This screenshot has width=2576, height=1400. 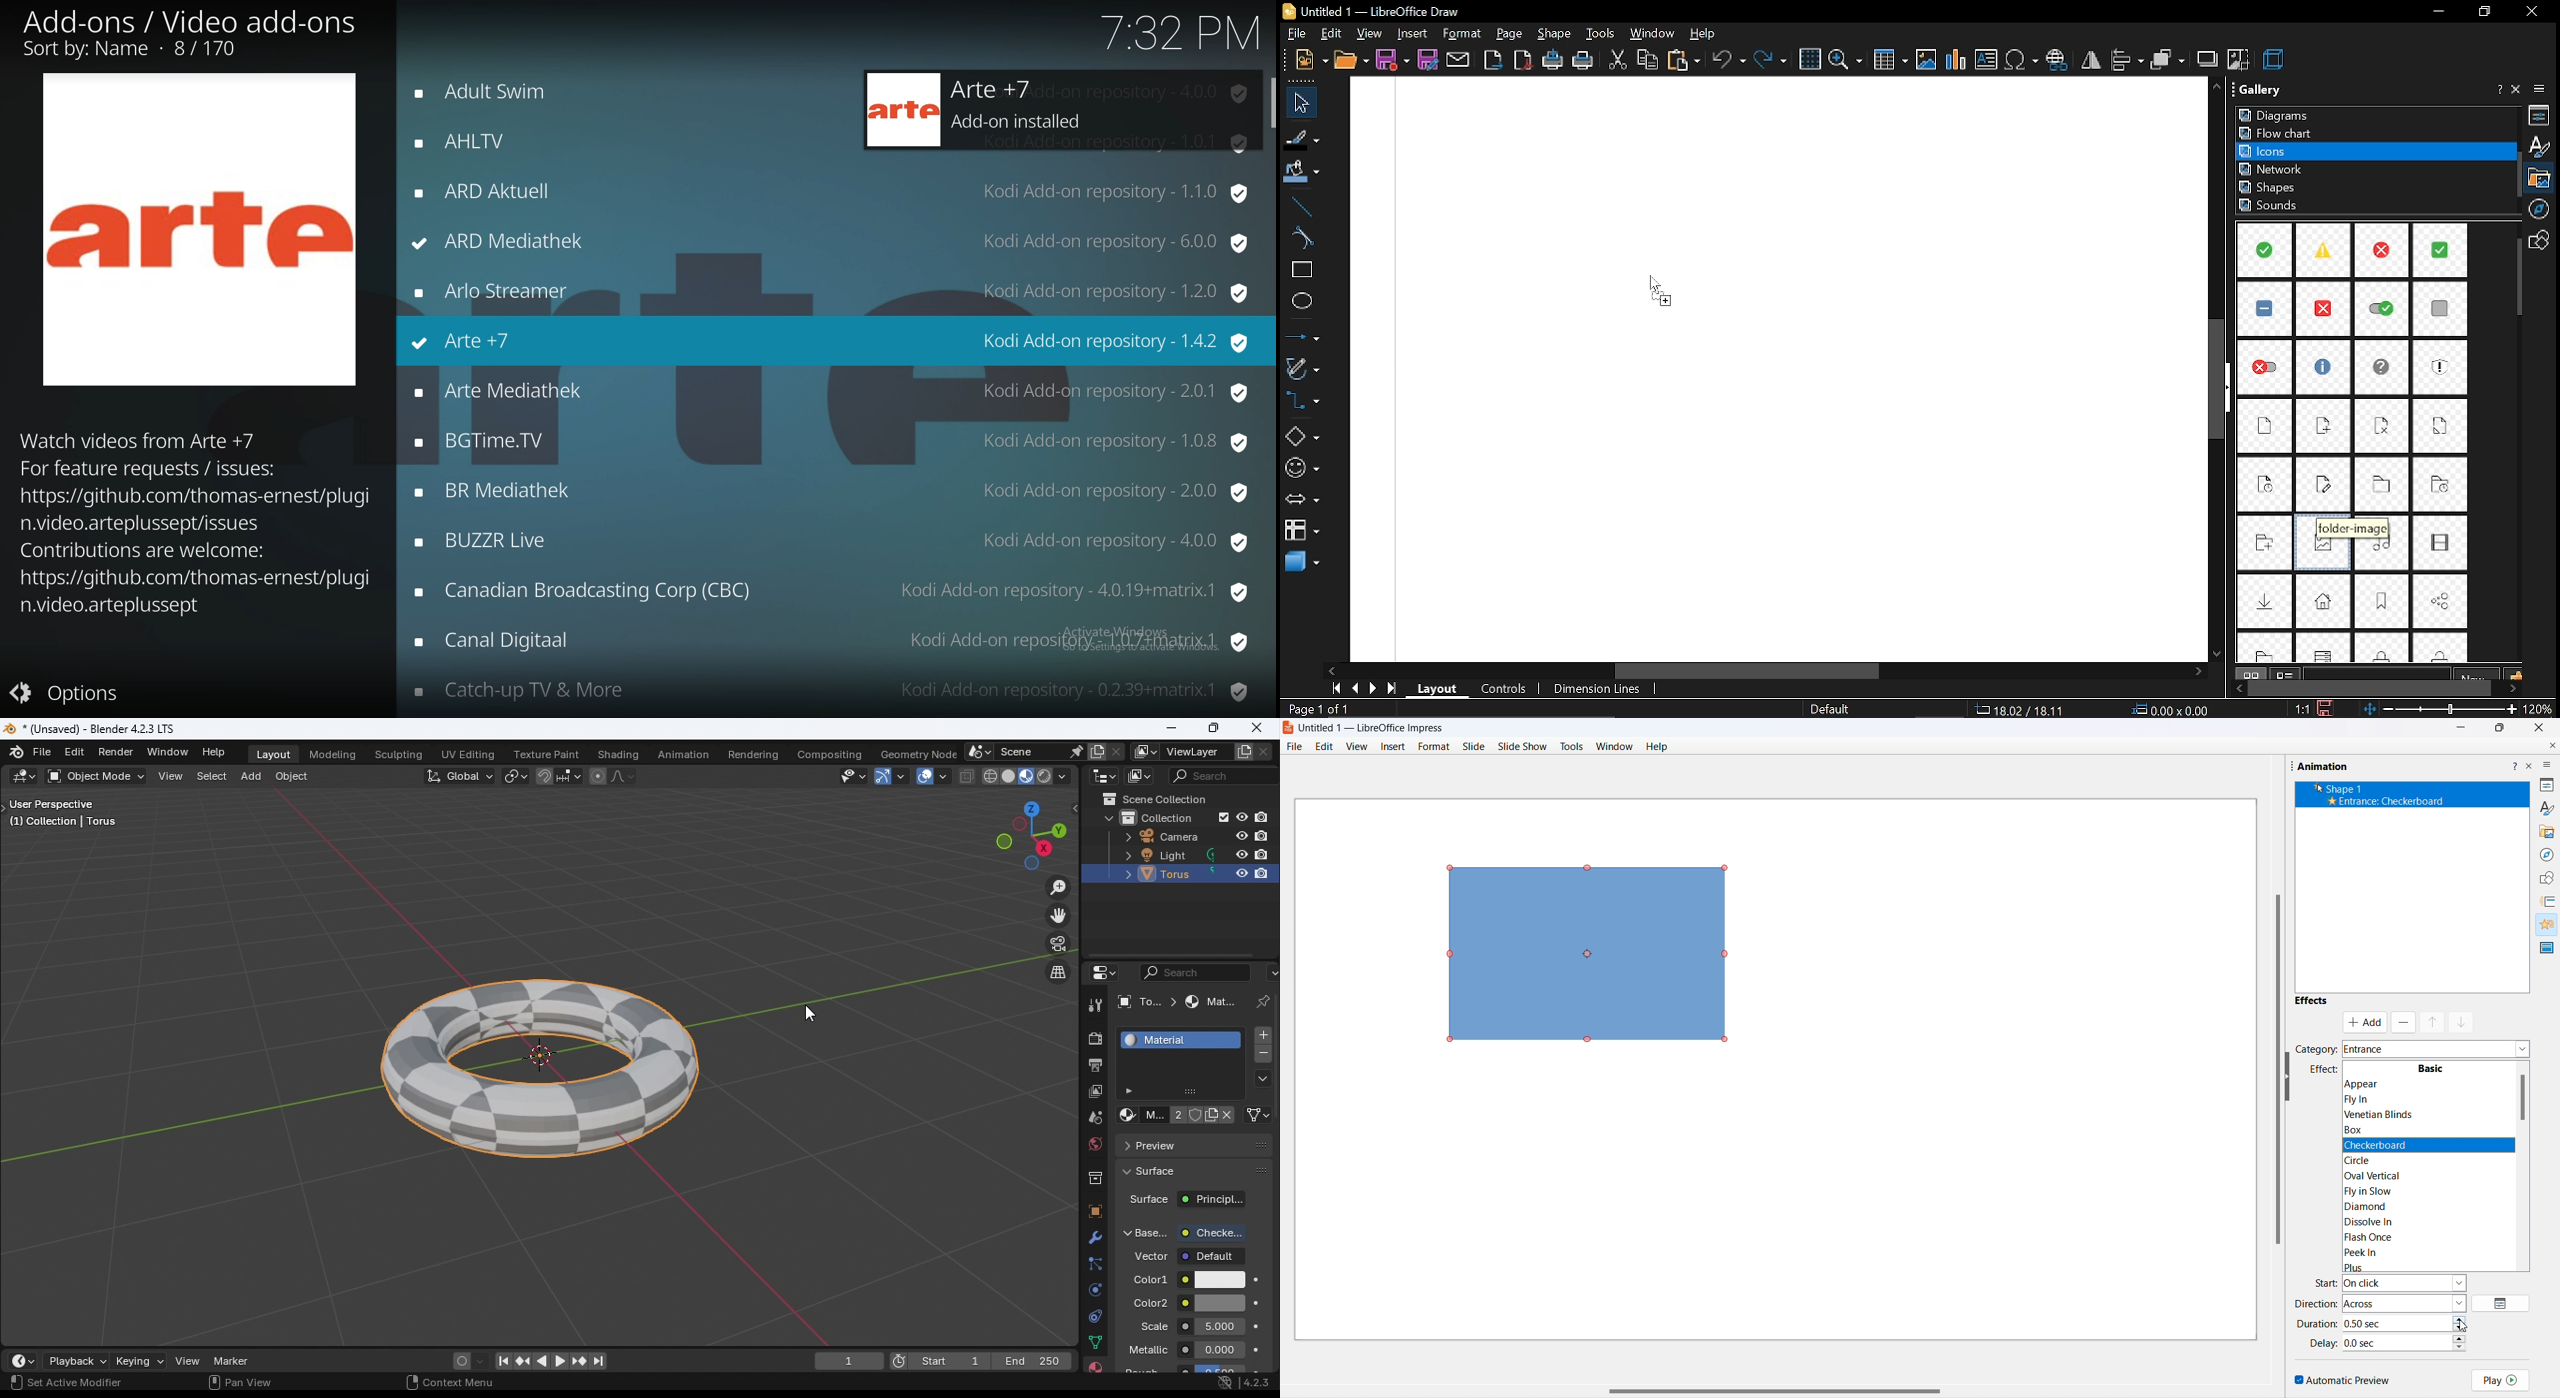 What do you see at coordinates (1437, 690) in the screenshot?
I see `layout` at bounding box center [1437, 690].